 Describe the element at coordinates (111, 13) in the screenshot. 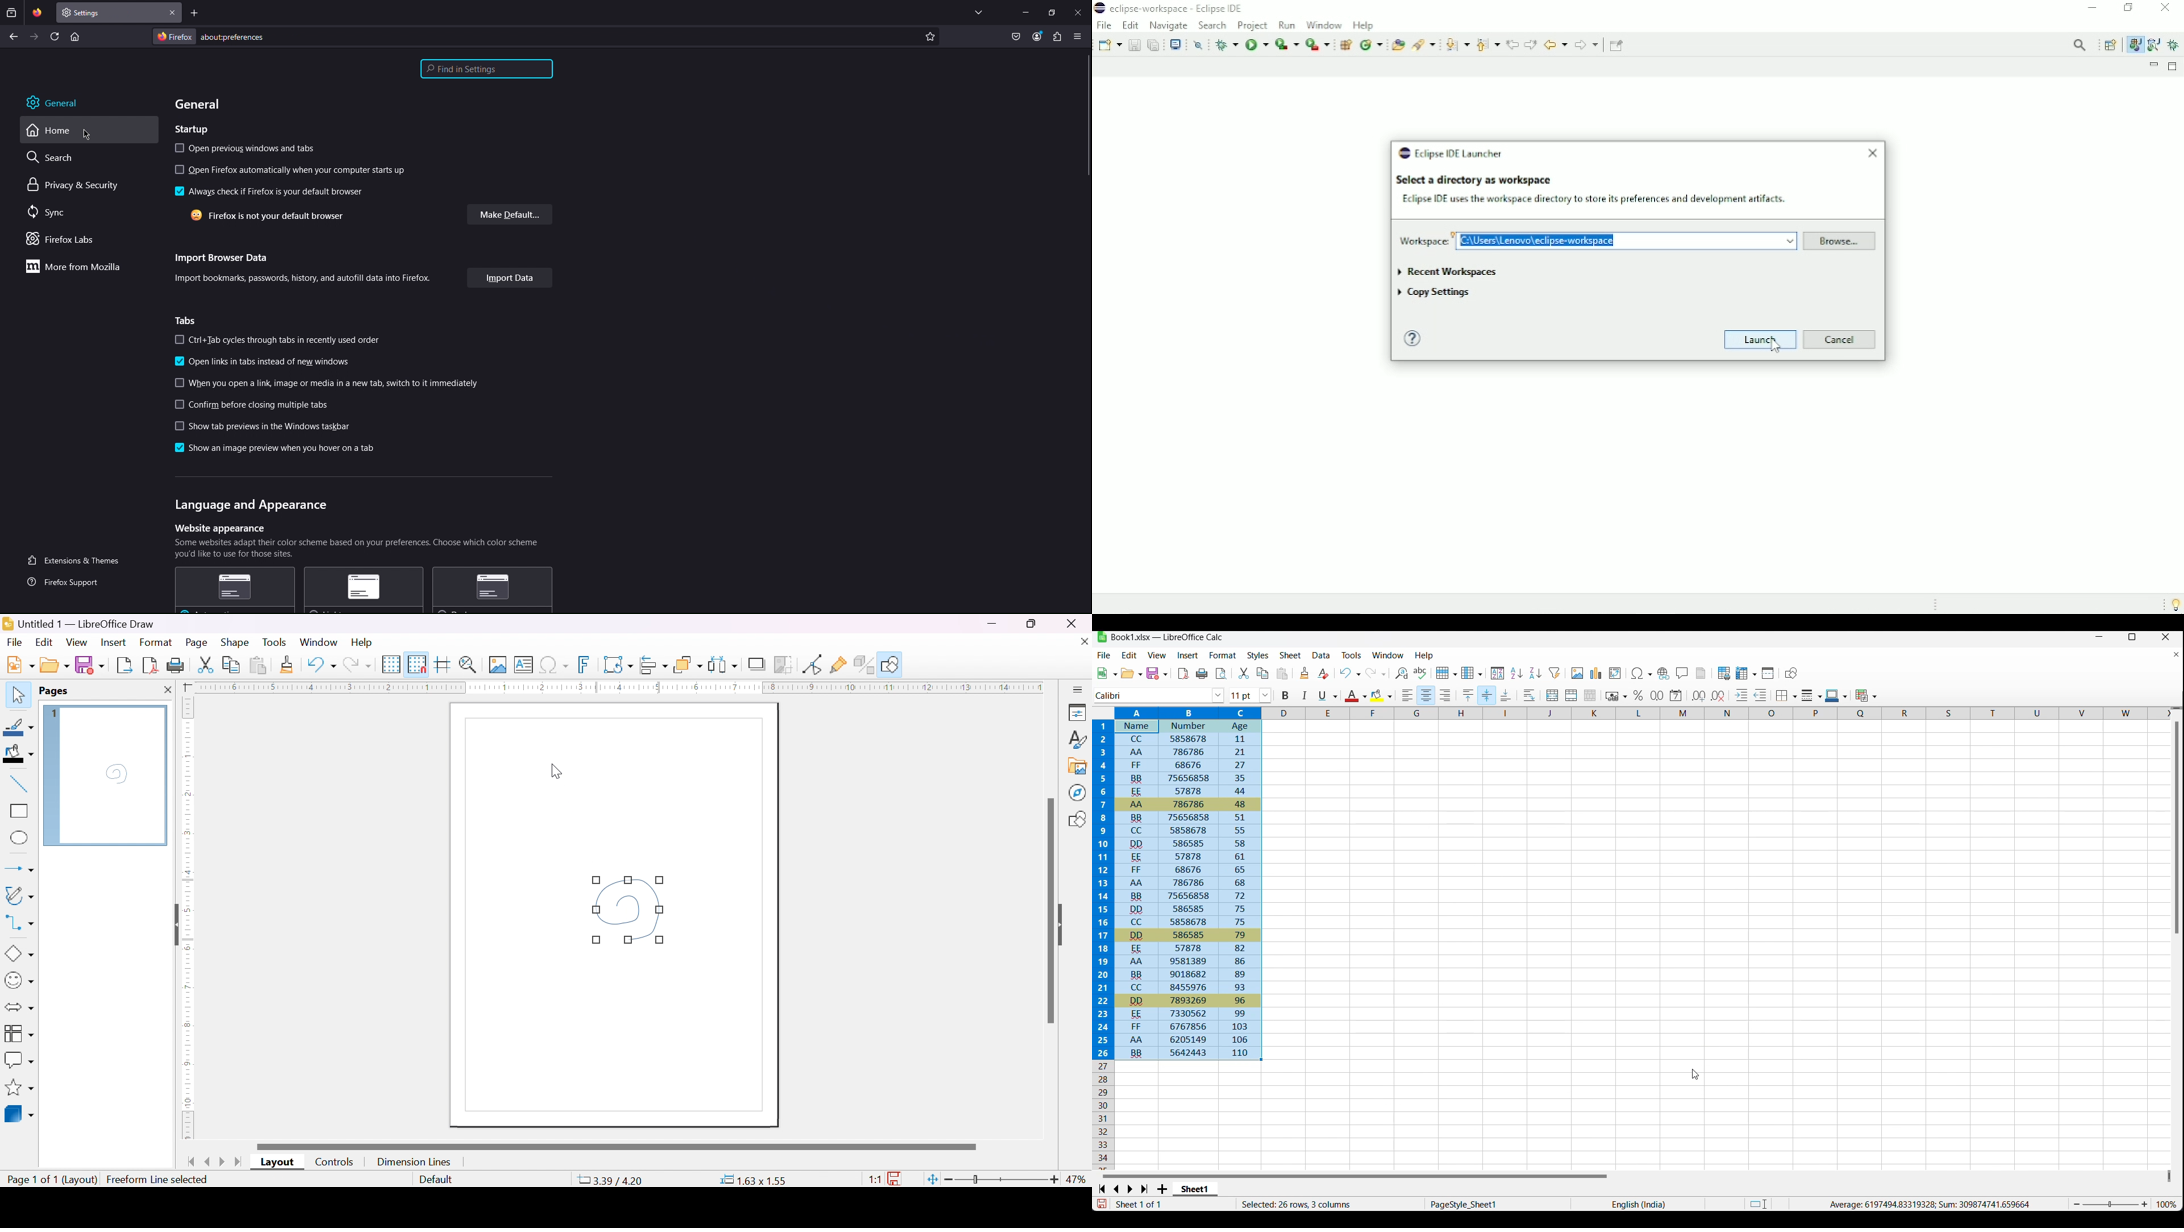

I see `New Tab` at that location.